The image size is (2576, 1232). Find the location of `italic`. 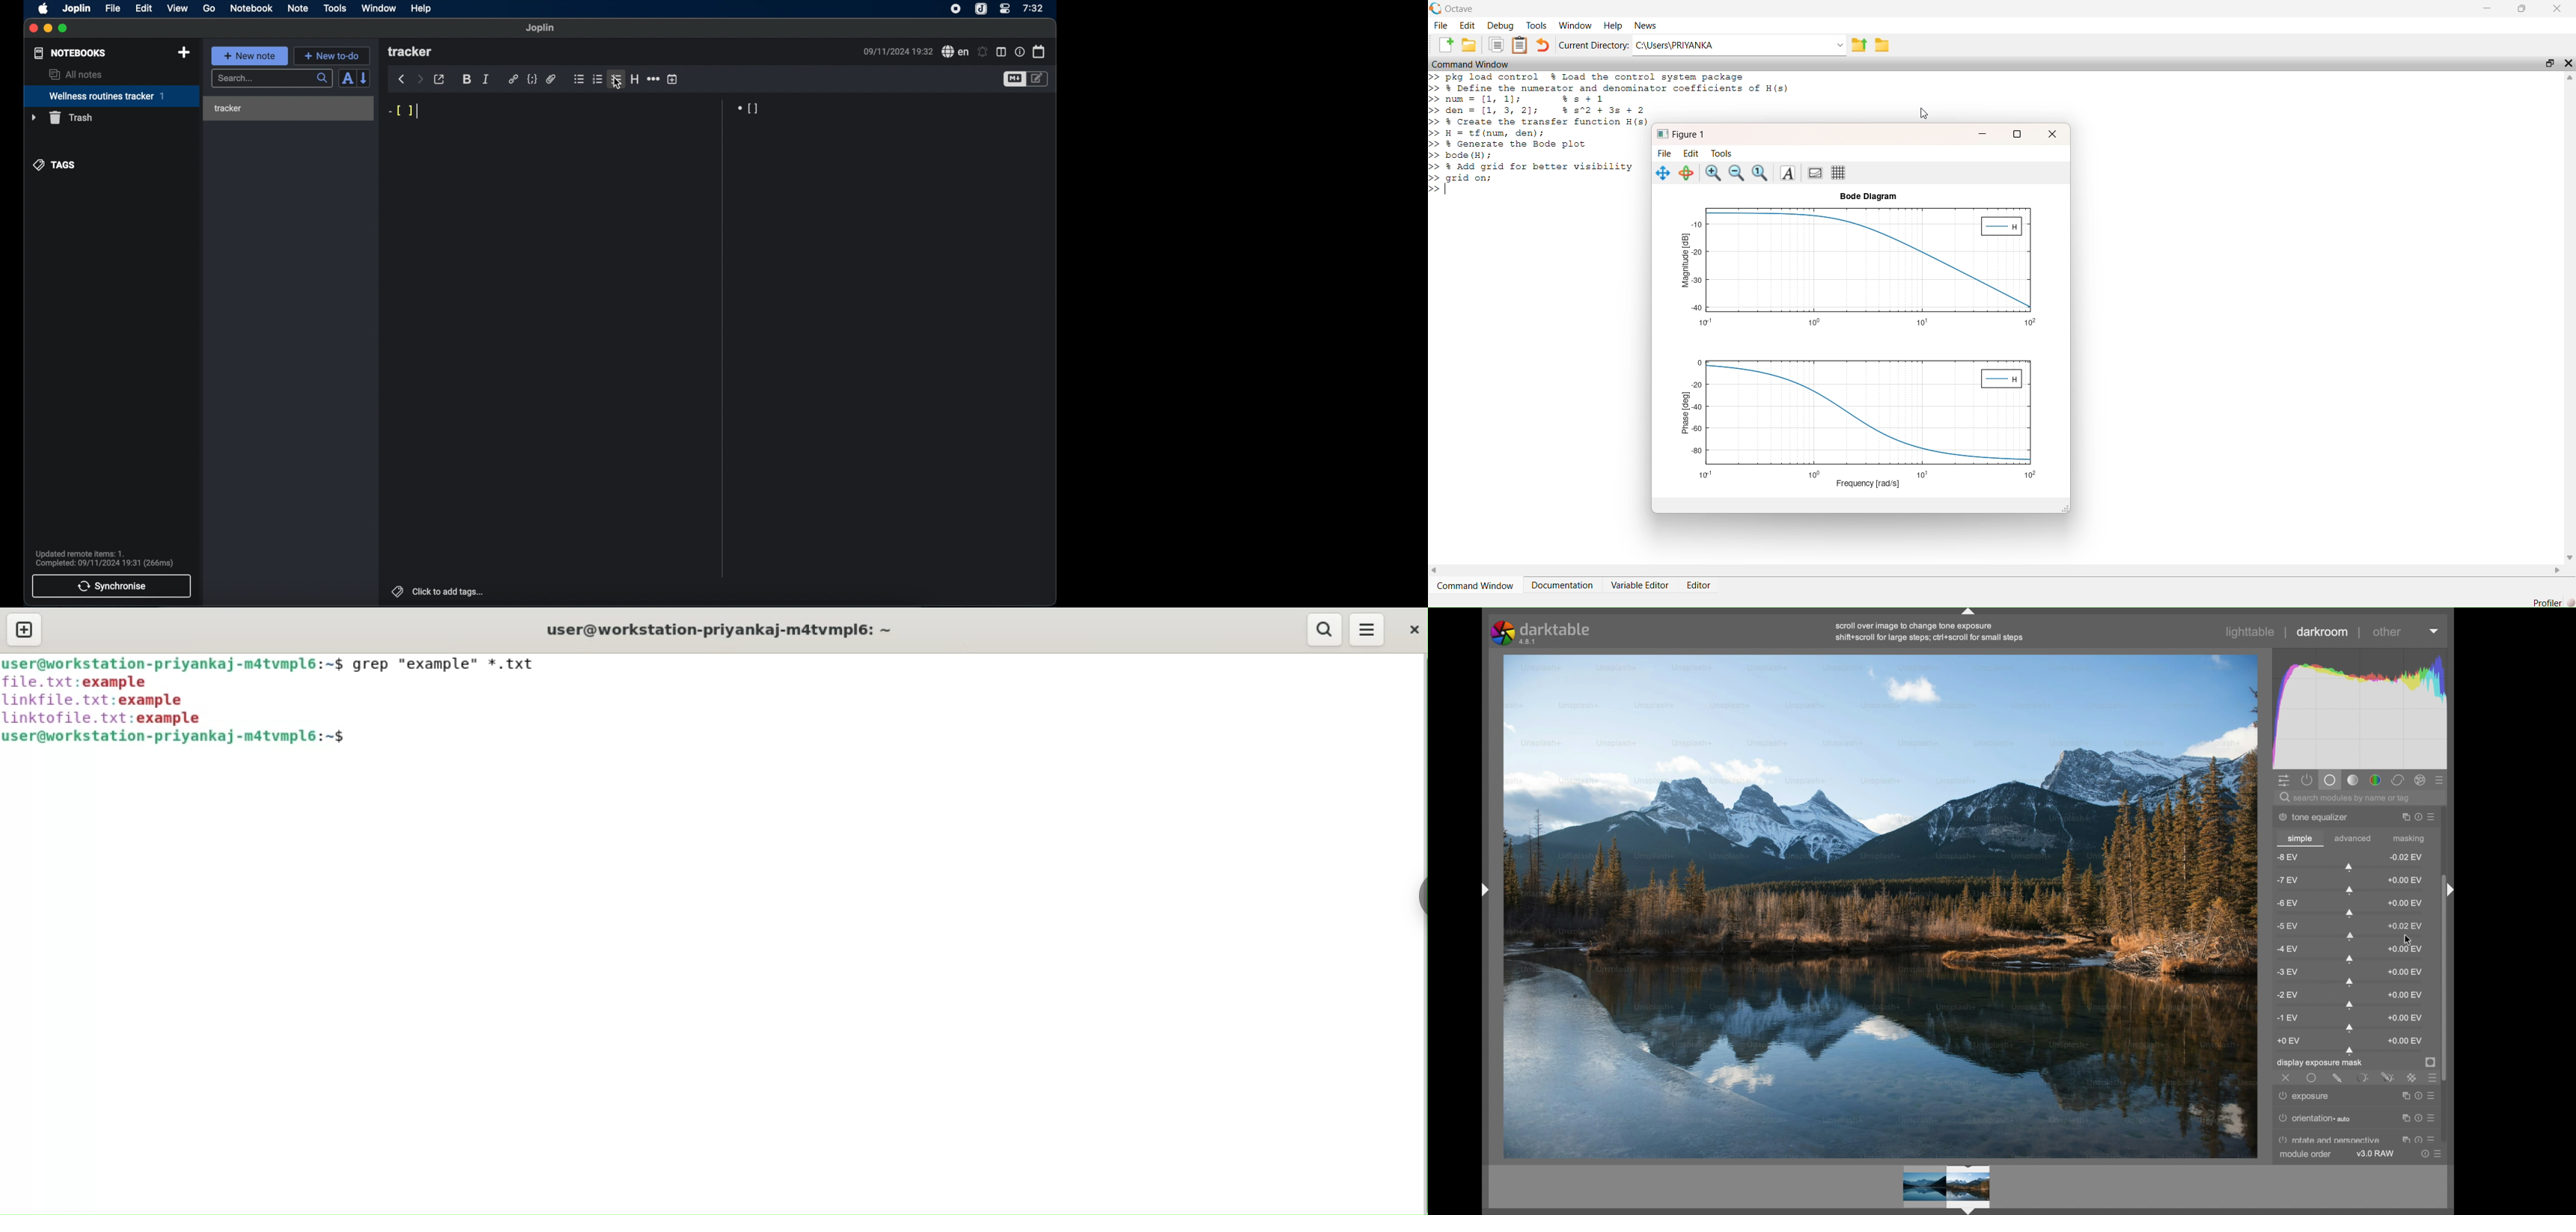

italic is located at coordinates (486, 79).